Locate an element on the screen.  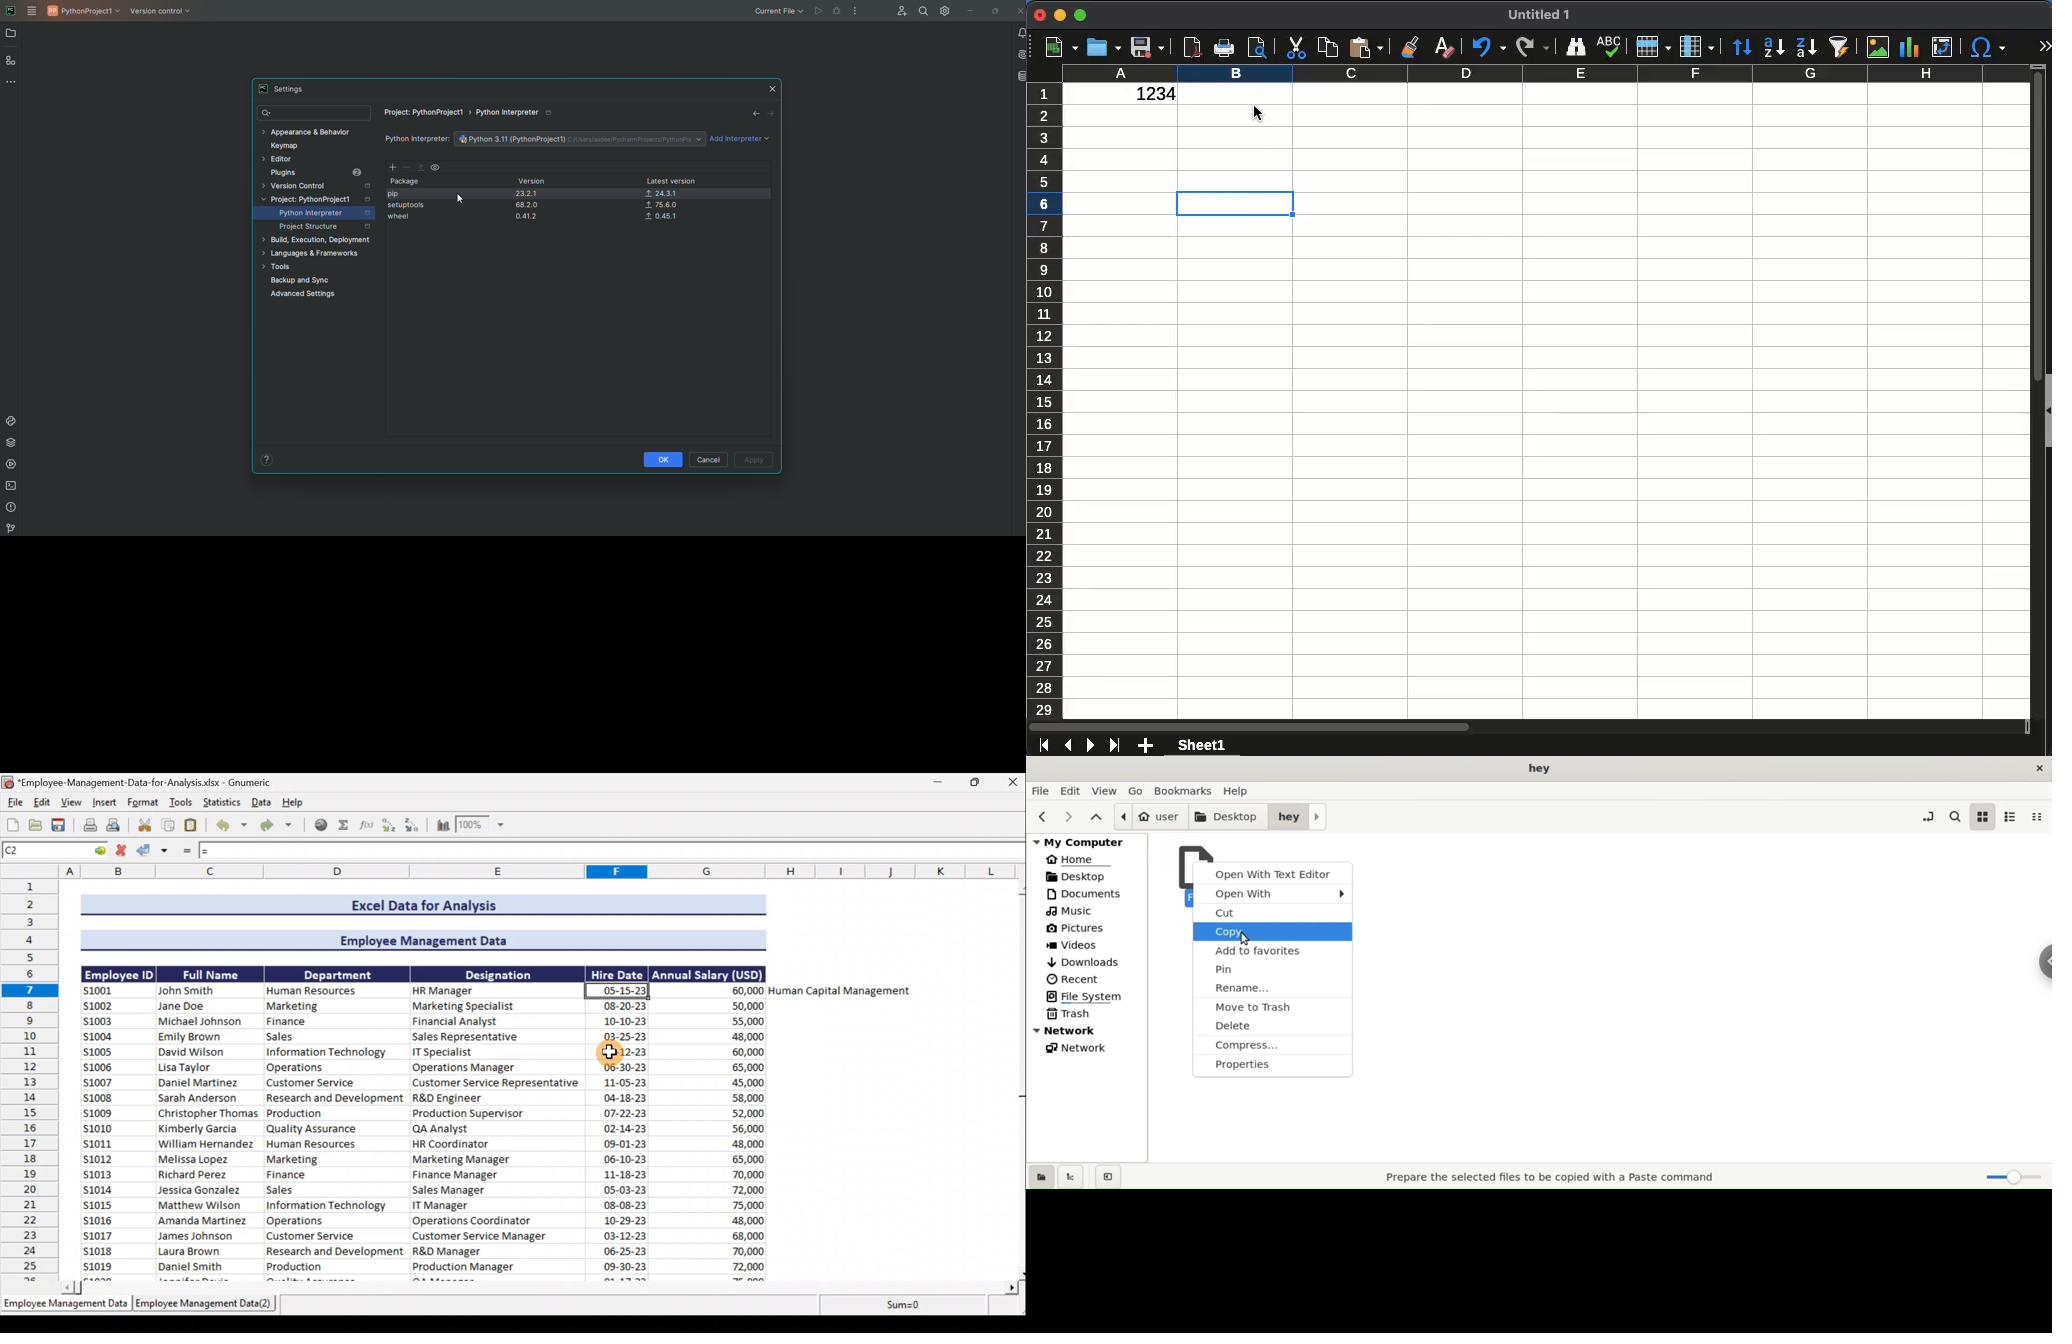
Scroll bar is located at coordinates (538, 1288).